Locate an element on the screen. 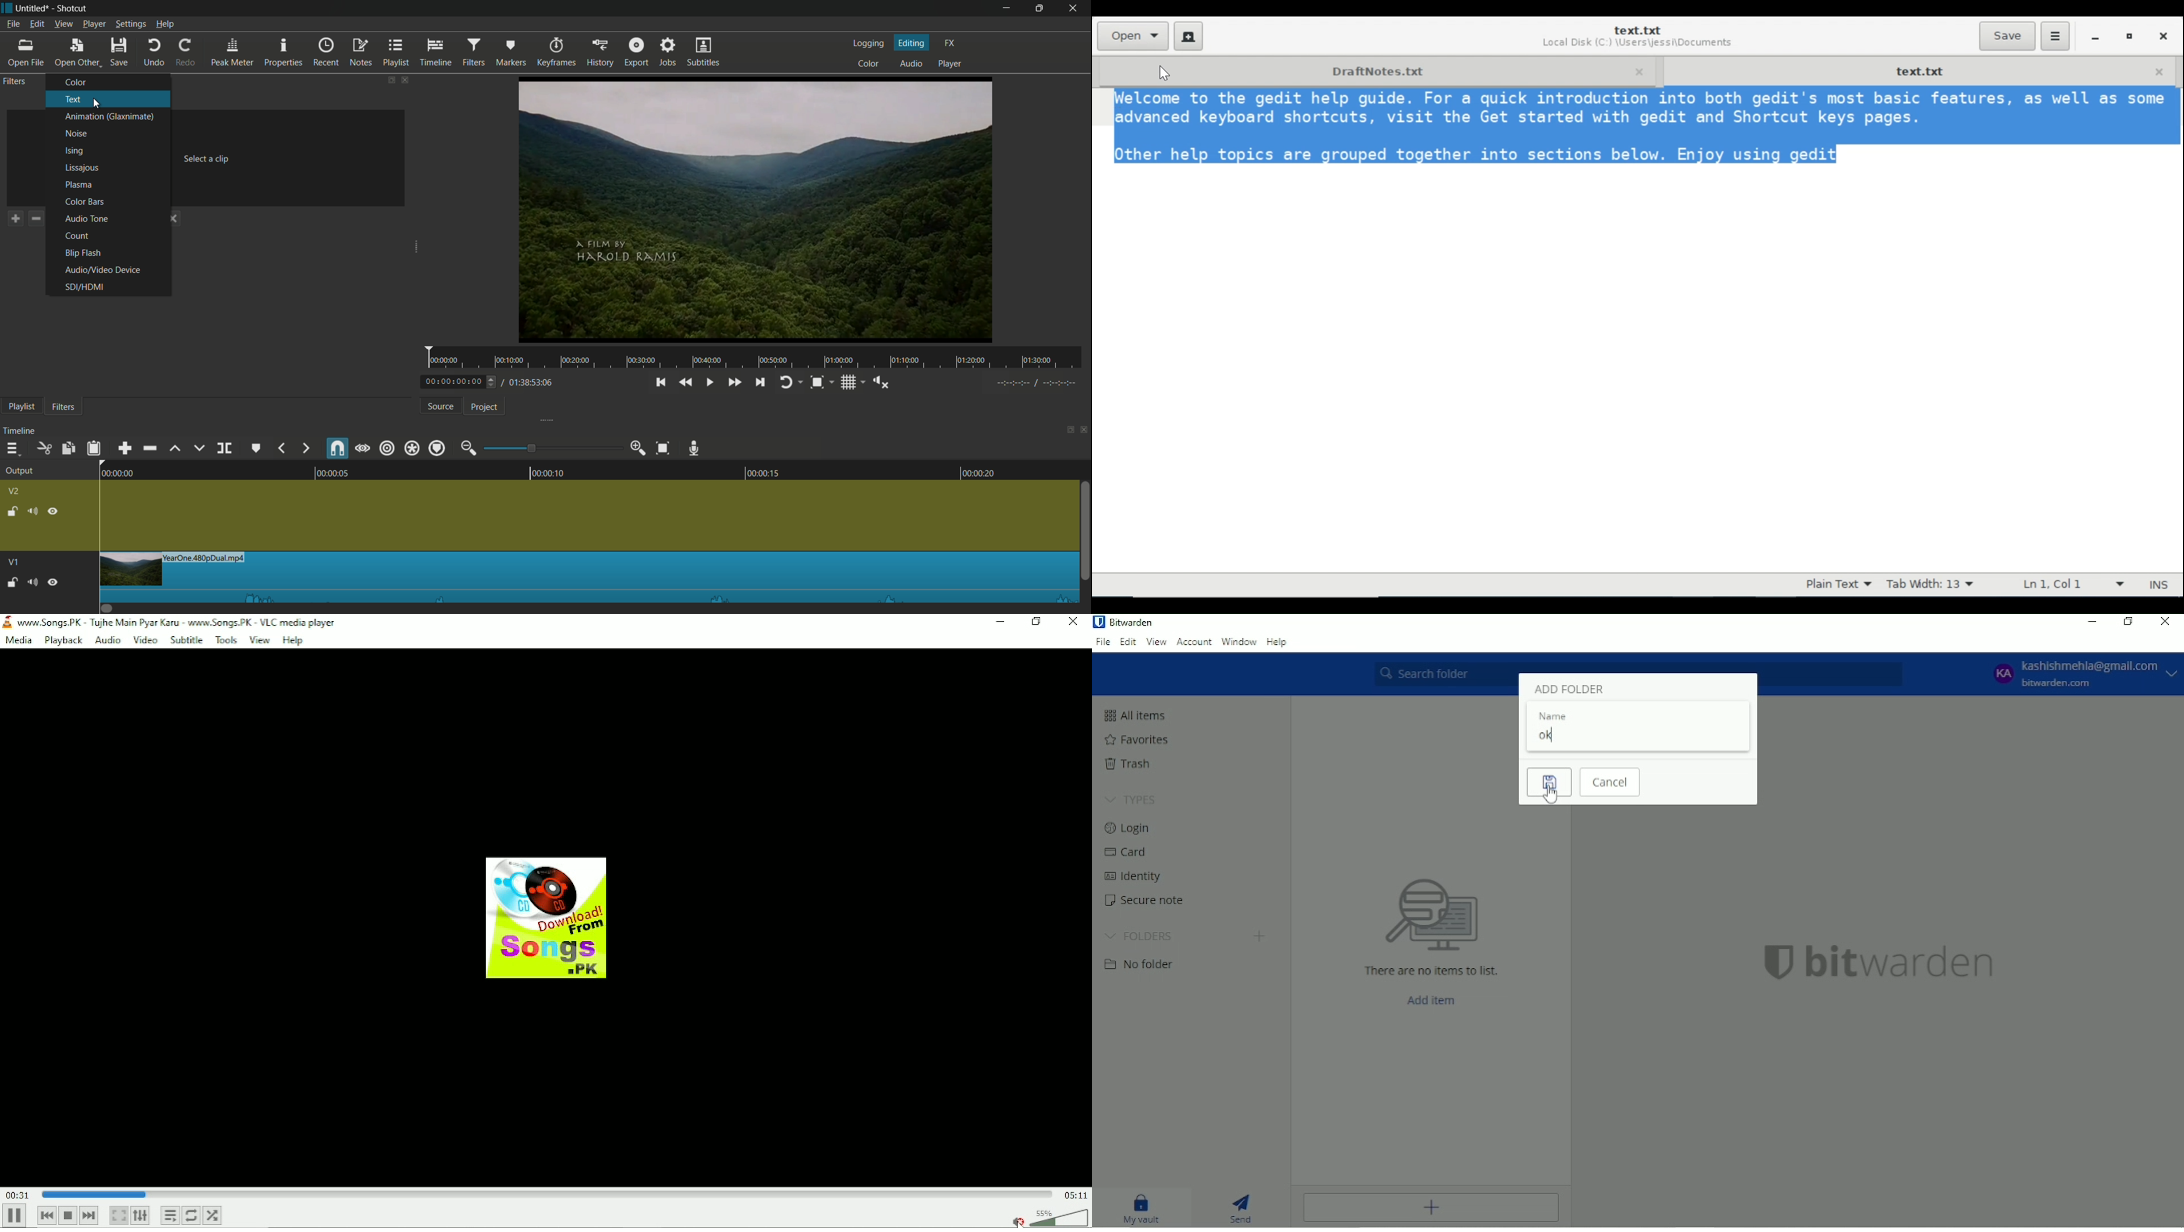  player is located at coordinates (951, 64).